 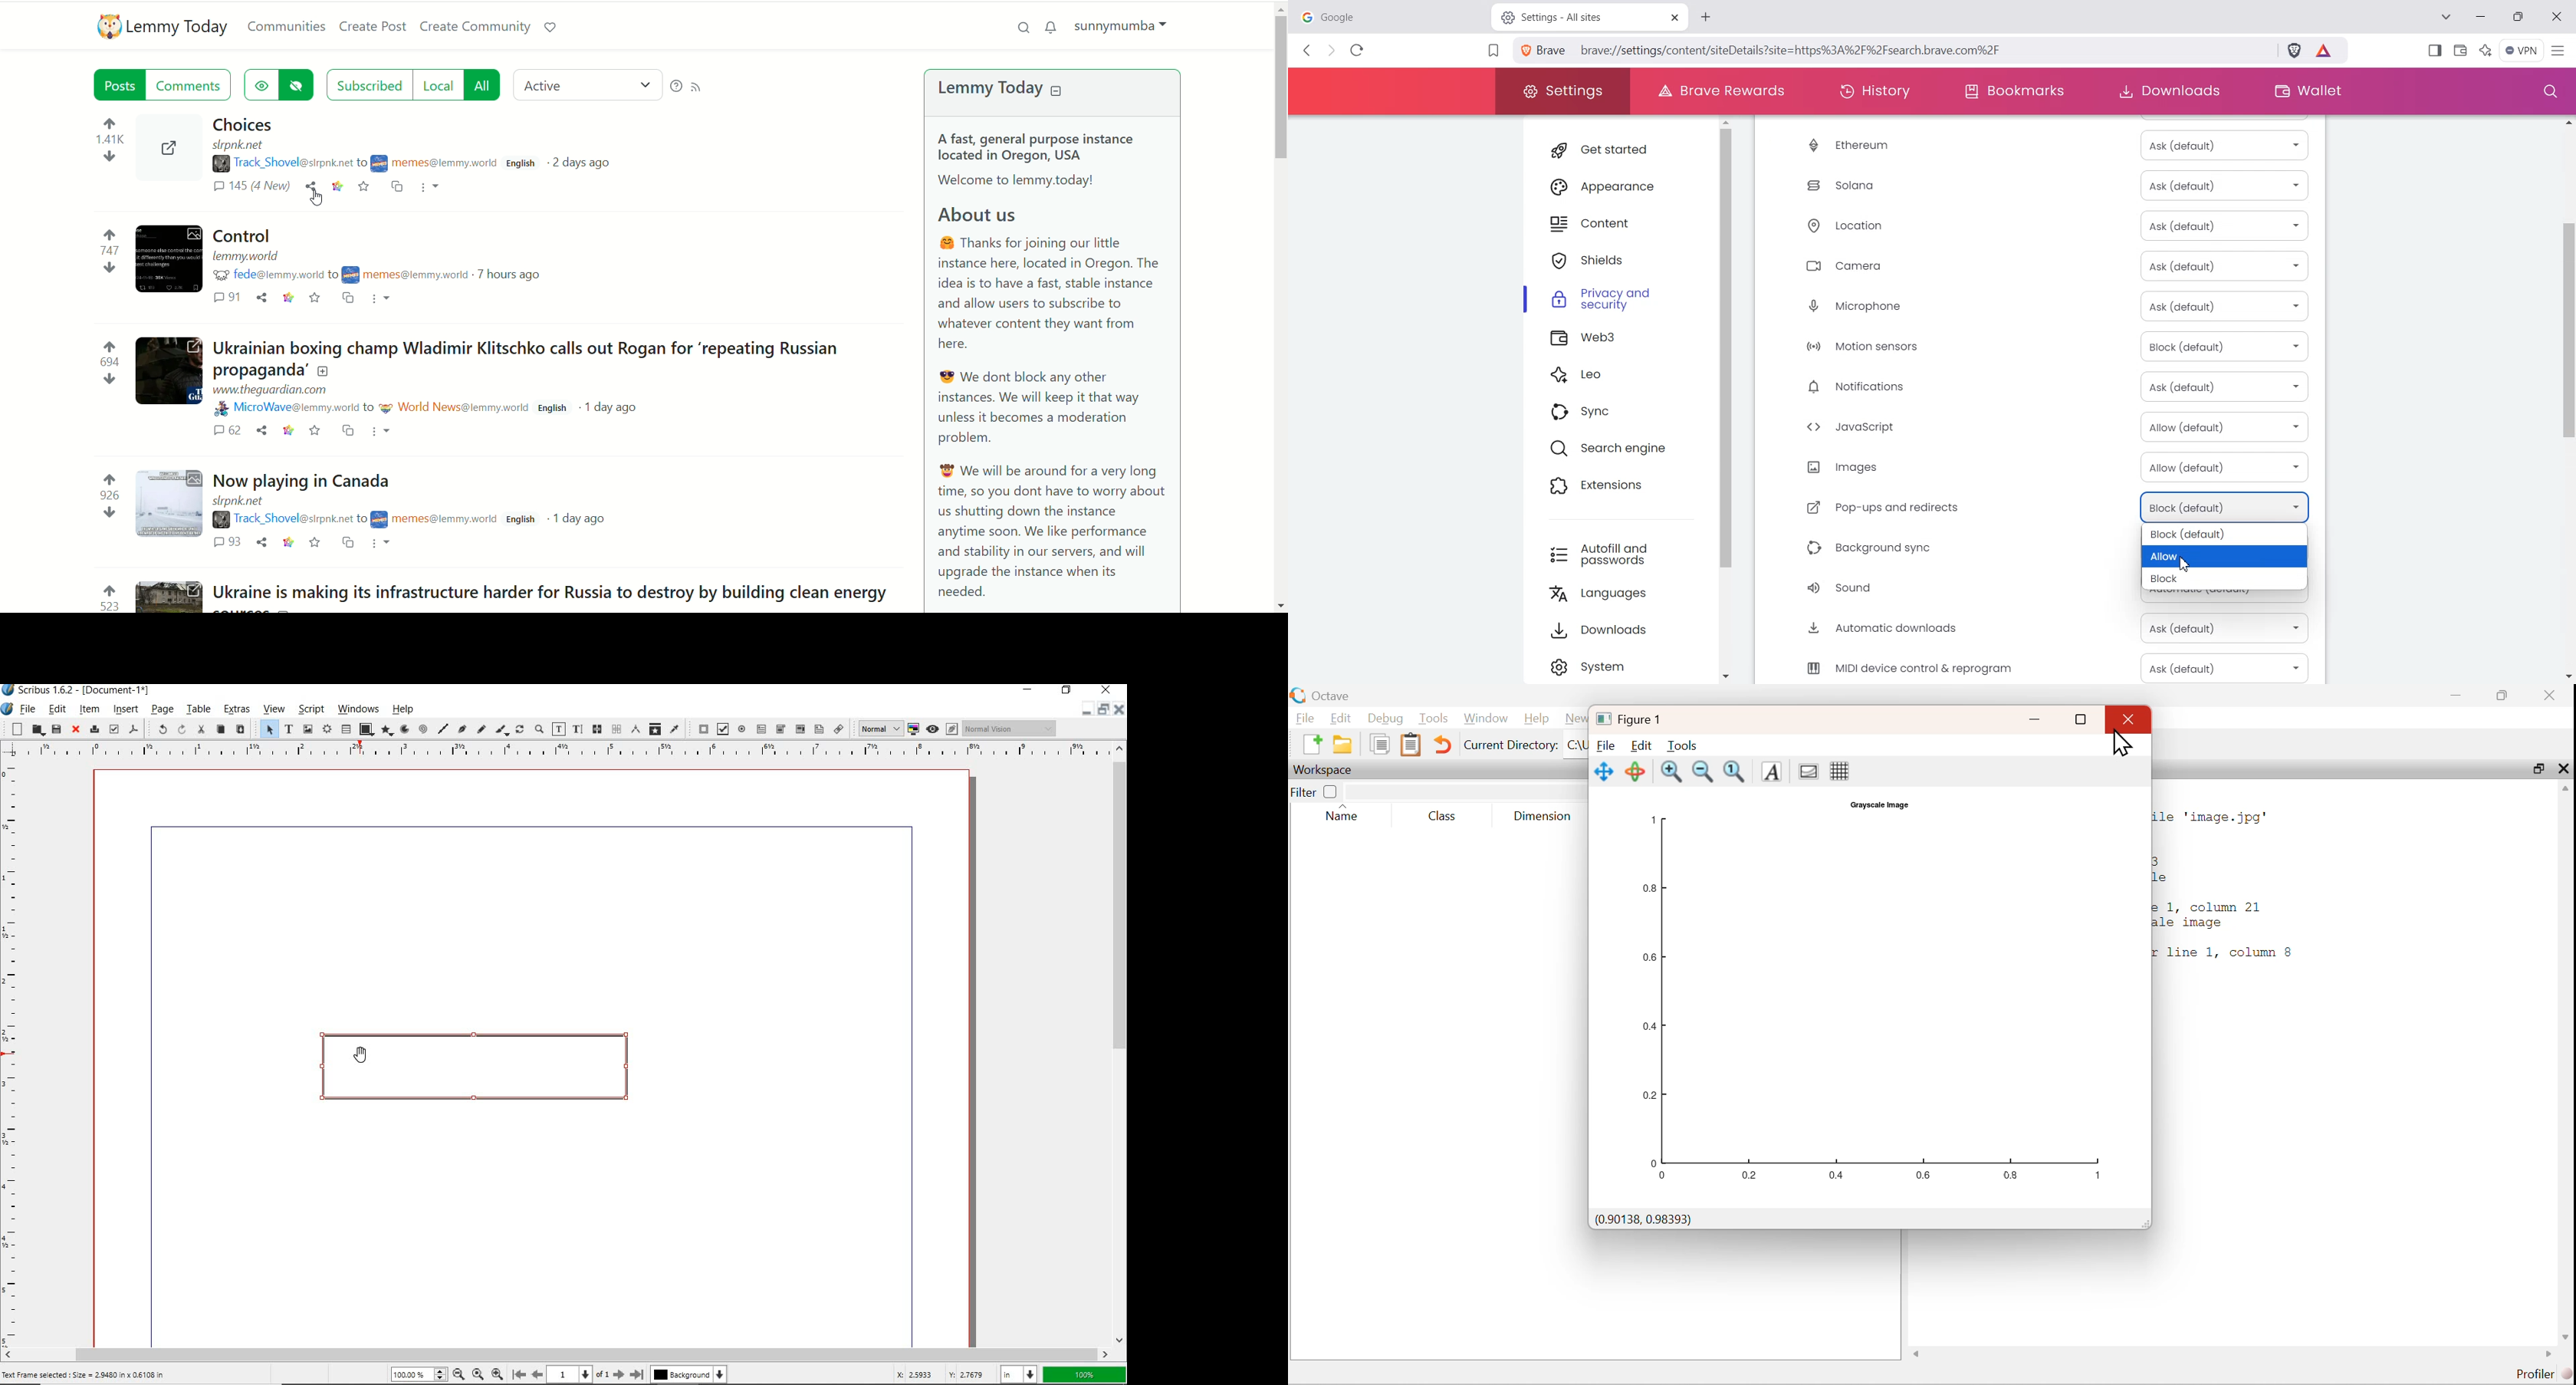 I want to click on 2 days ago, so click(x=580, y=161).